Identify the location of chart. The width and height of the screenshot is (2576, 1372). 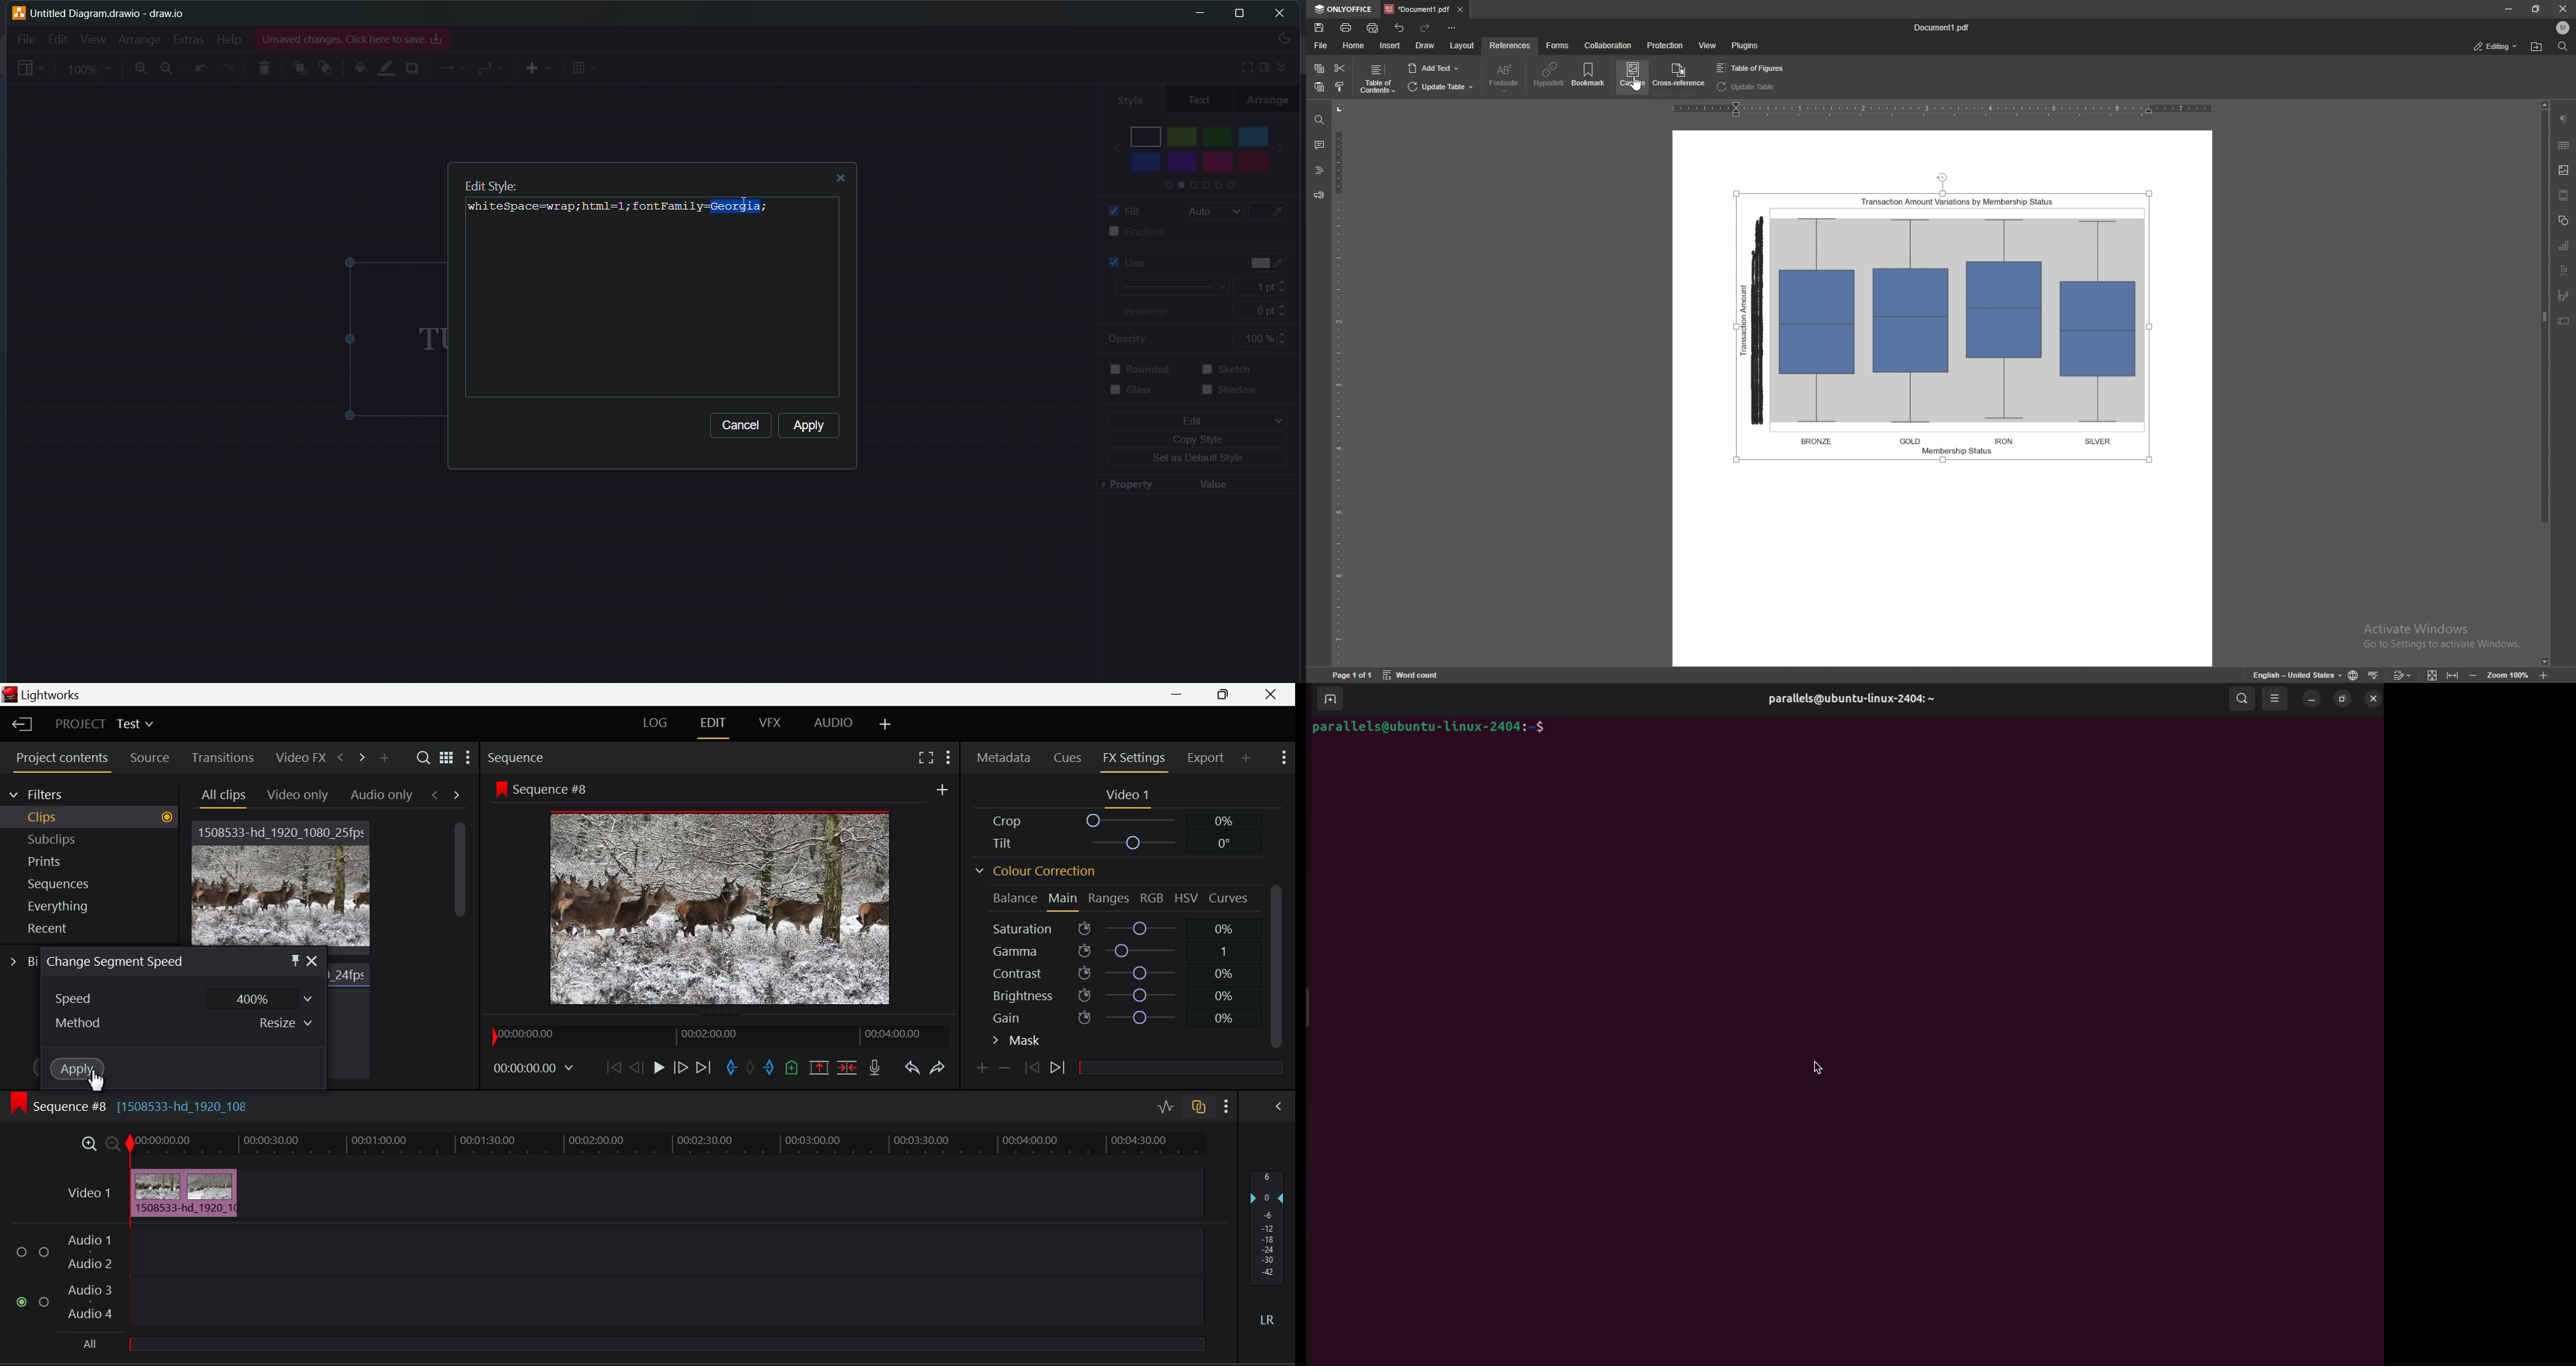
(2565, 245).